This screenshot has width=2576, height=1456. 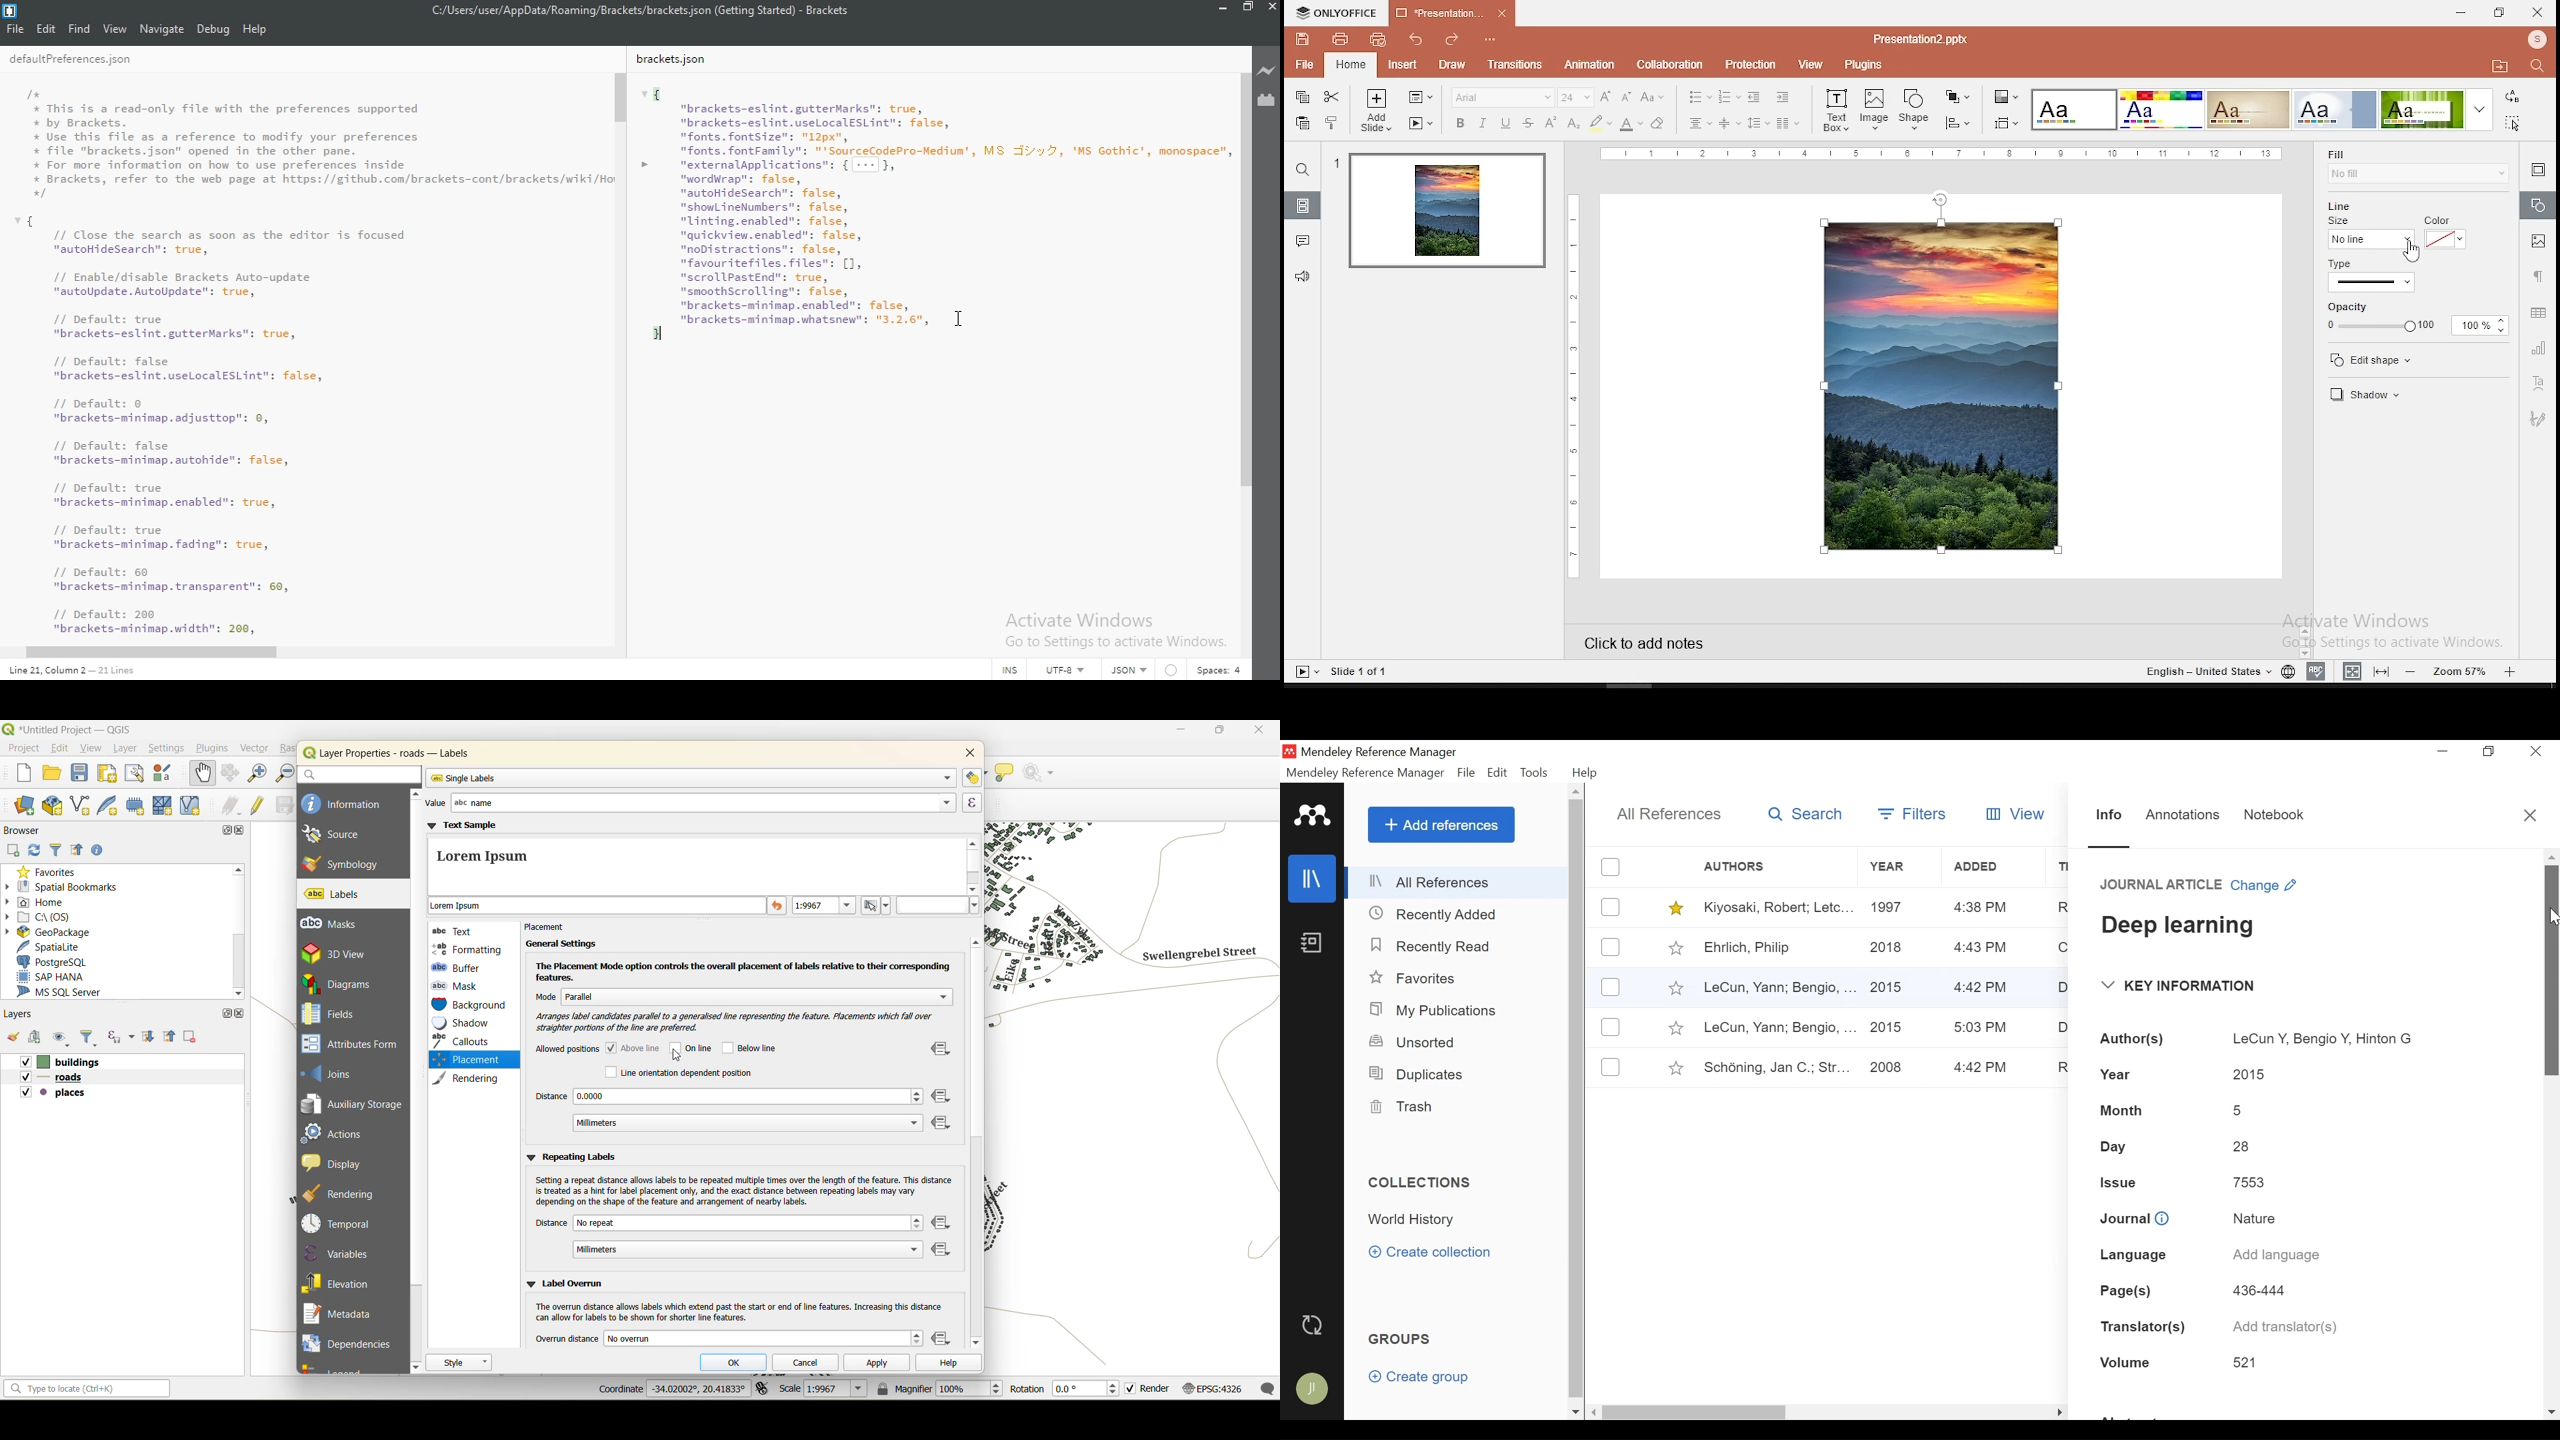 I want to click on maximize, so click(x=1219, y=733).